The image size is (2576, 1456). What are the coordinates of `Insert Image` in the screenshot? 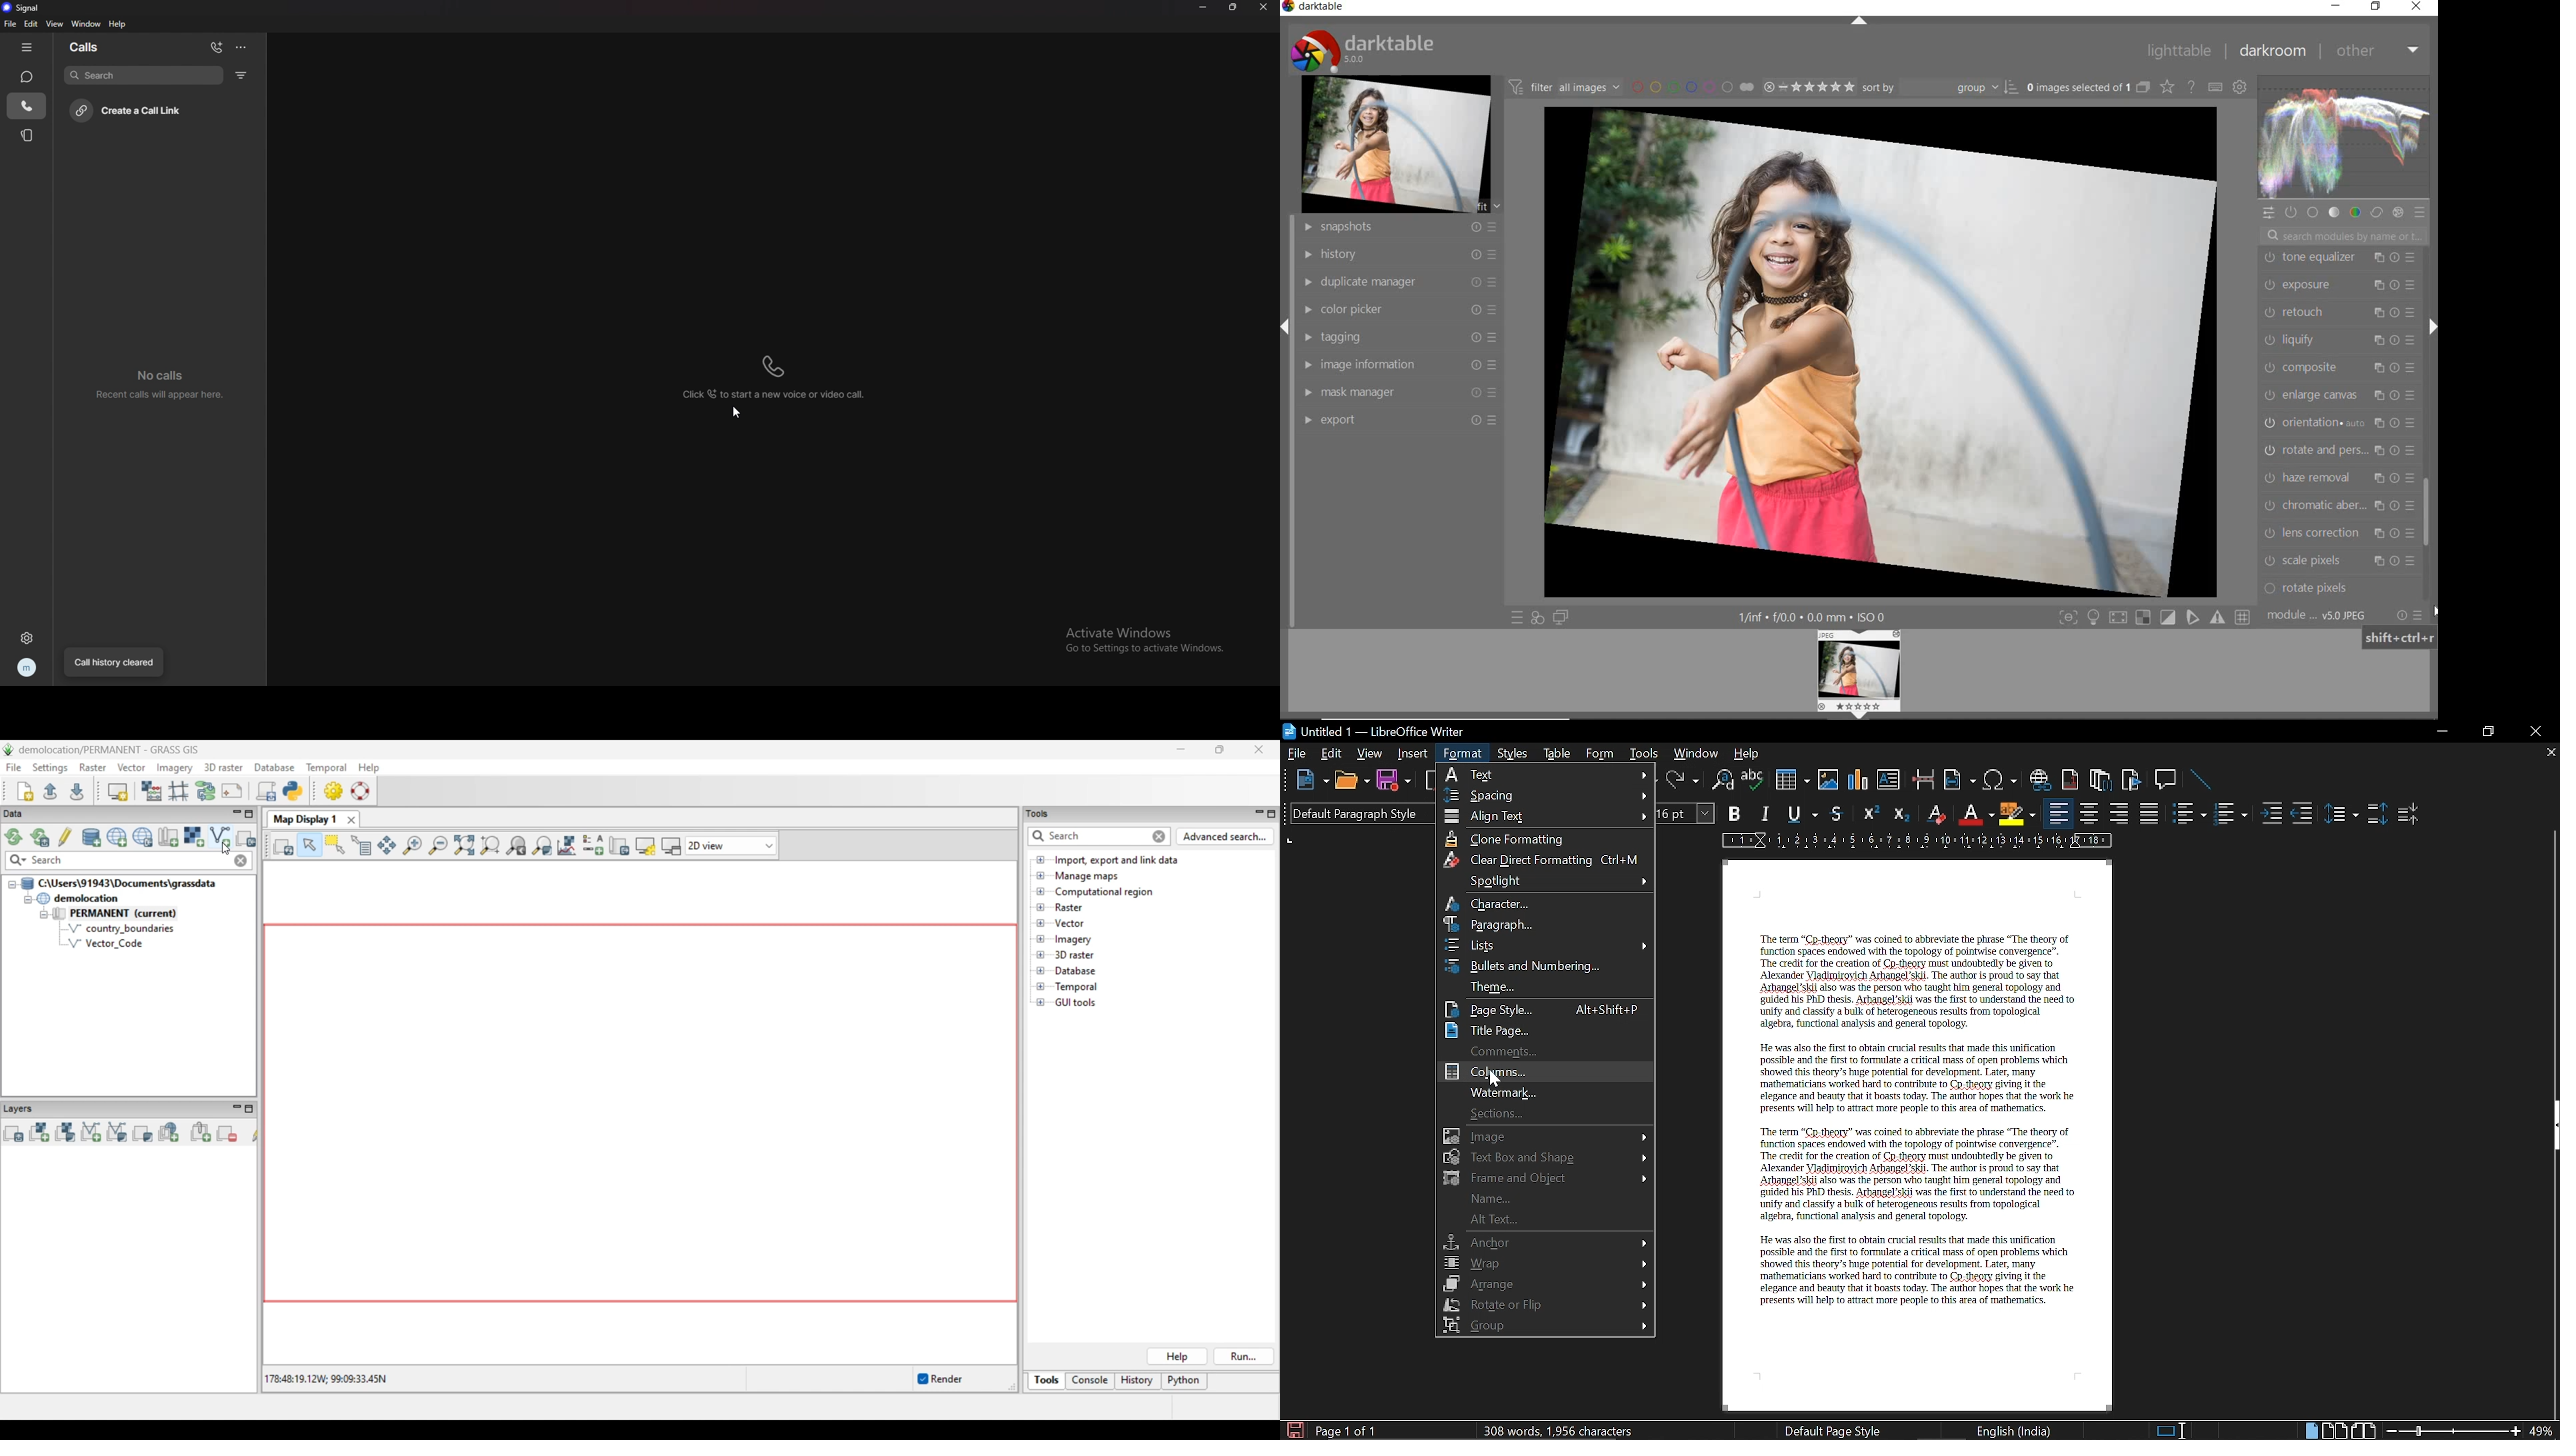 It's located at (1830, 780).